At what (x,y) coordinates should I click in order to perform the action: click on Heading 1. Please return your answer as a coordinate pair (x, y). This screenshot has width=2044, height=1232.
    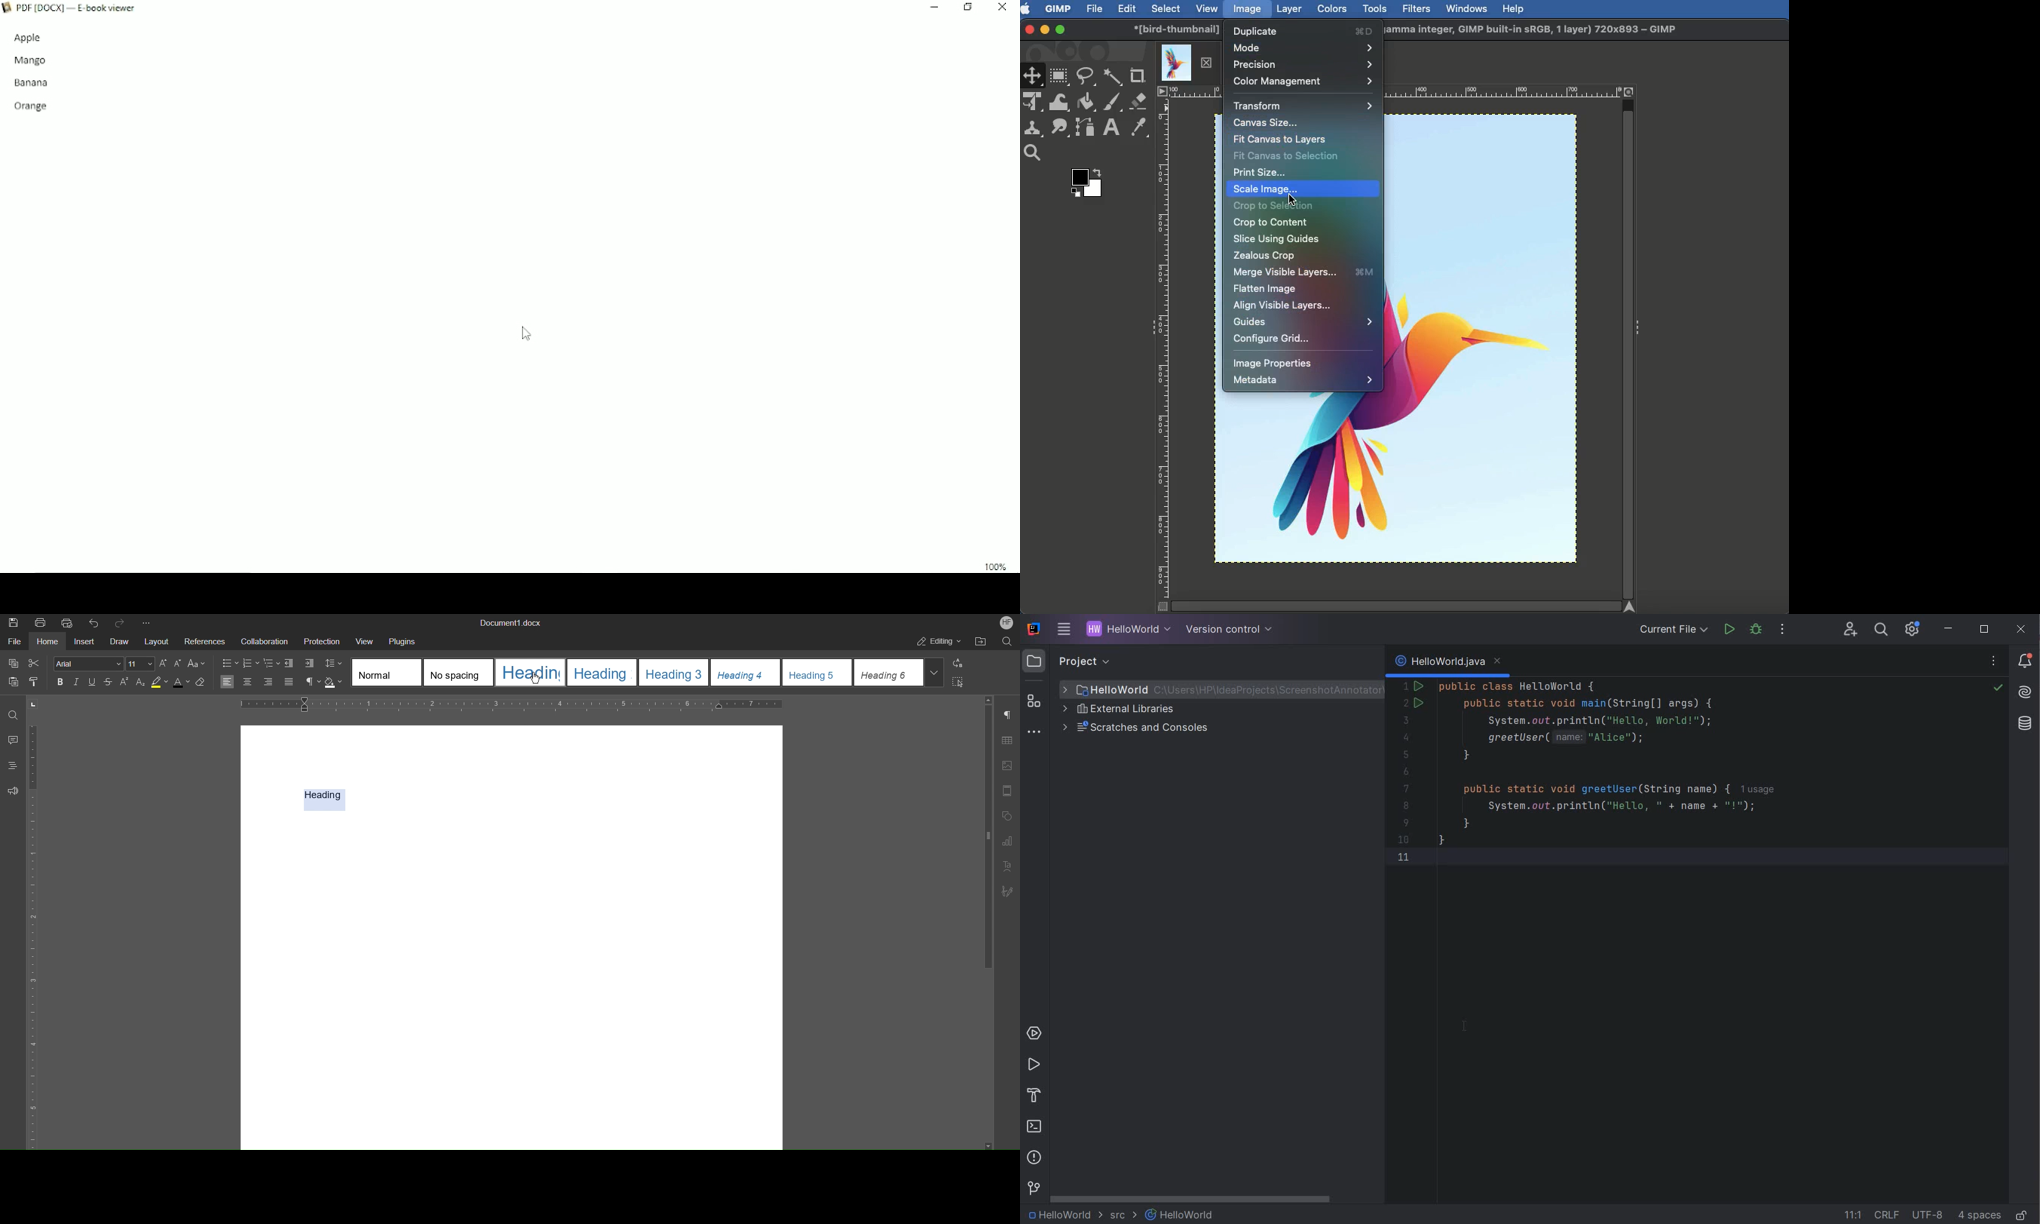
    Looking at the image, I should click on (530, 672).